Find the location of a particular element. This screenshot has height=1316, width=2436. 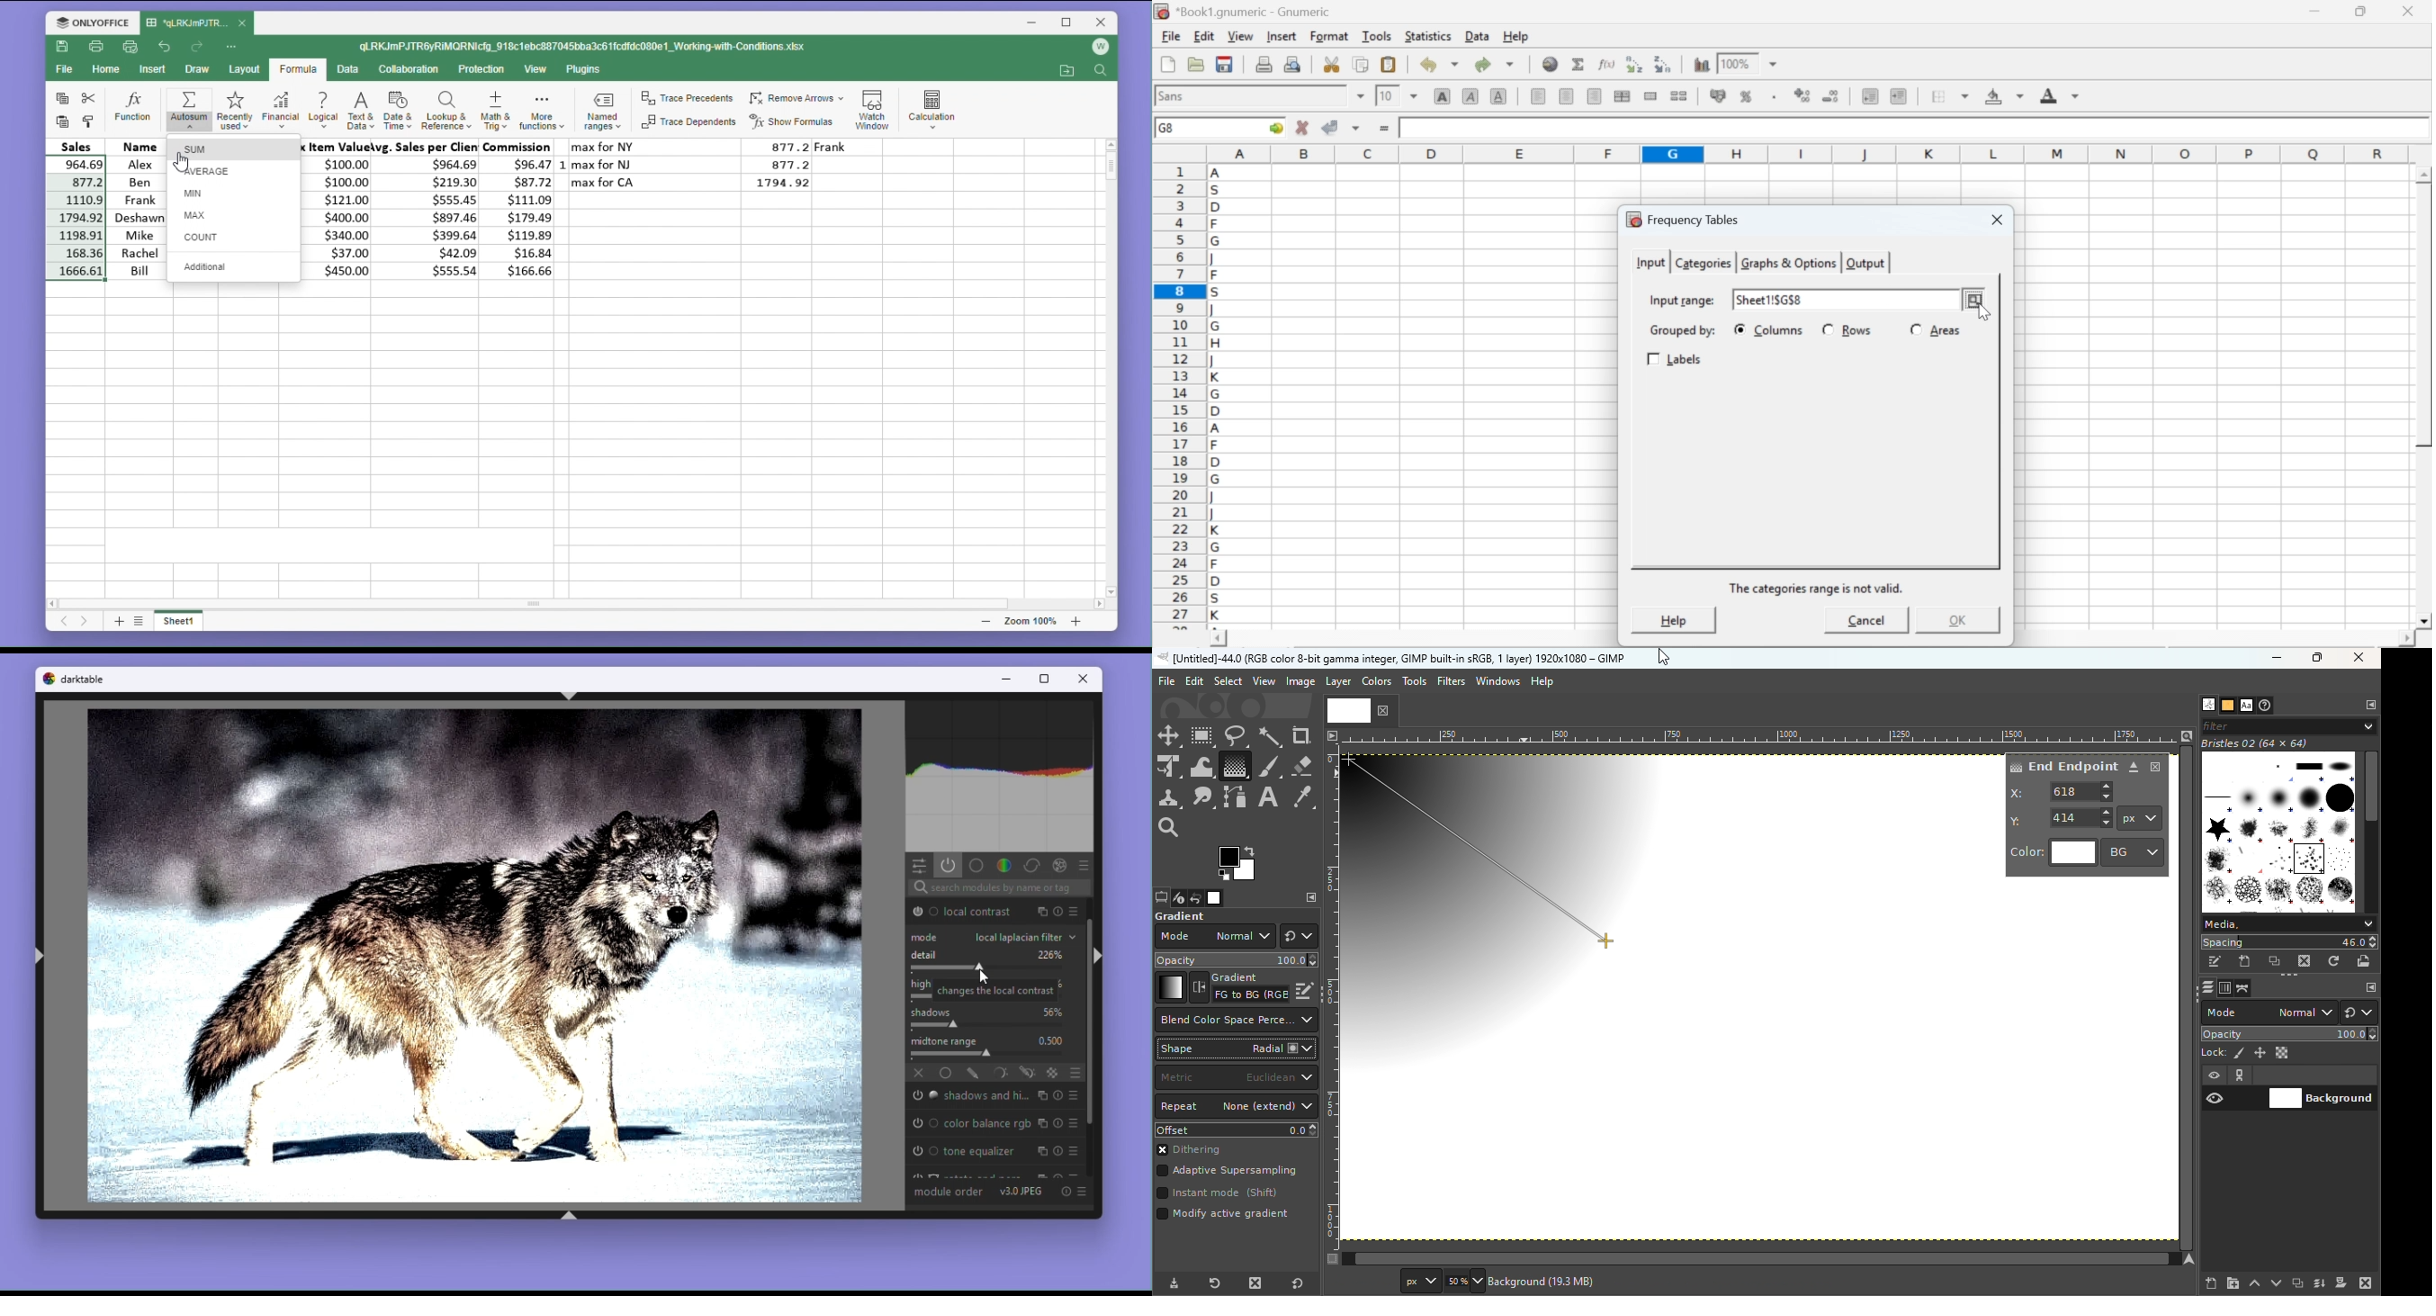

 is located at coordinates (1040, 913).